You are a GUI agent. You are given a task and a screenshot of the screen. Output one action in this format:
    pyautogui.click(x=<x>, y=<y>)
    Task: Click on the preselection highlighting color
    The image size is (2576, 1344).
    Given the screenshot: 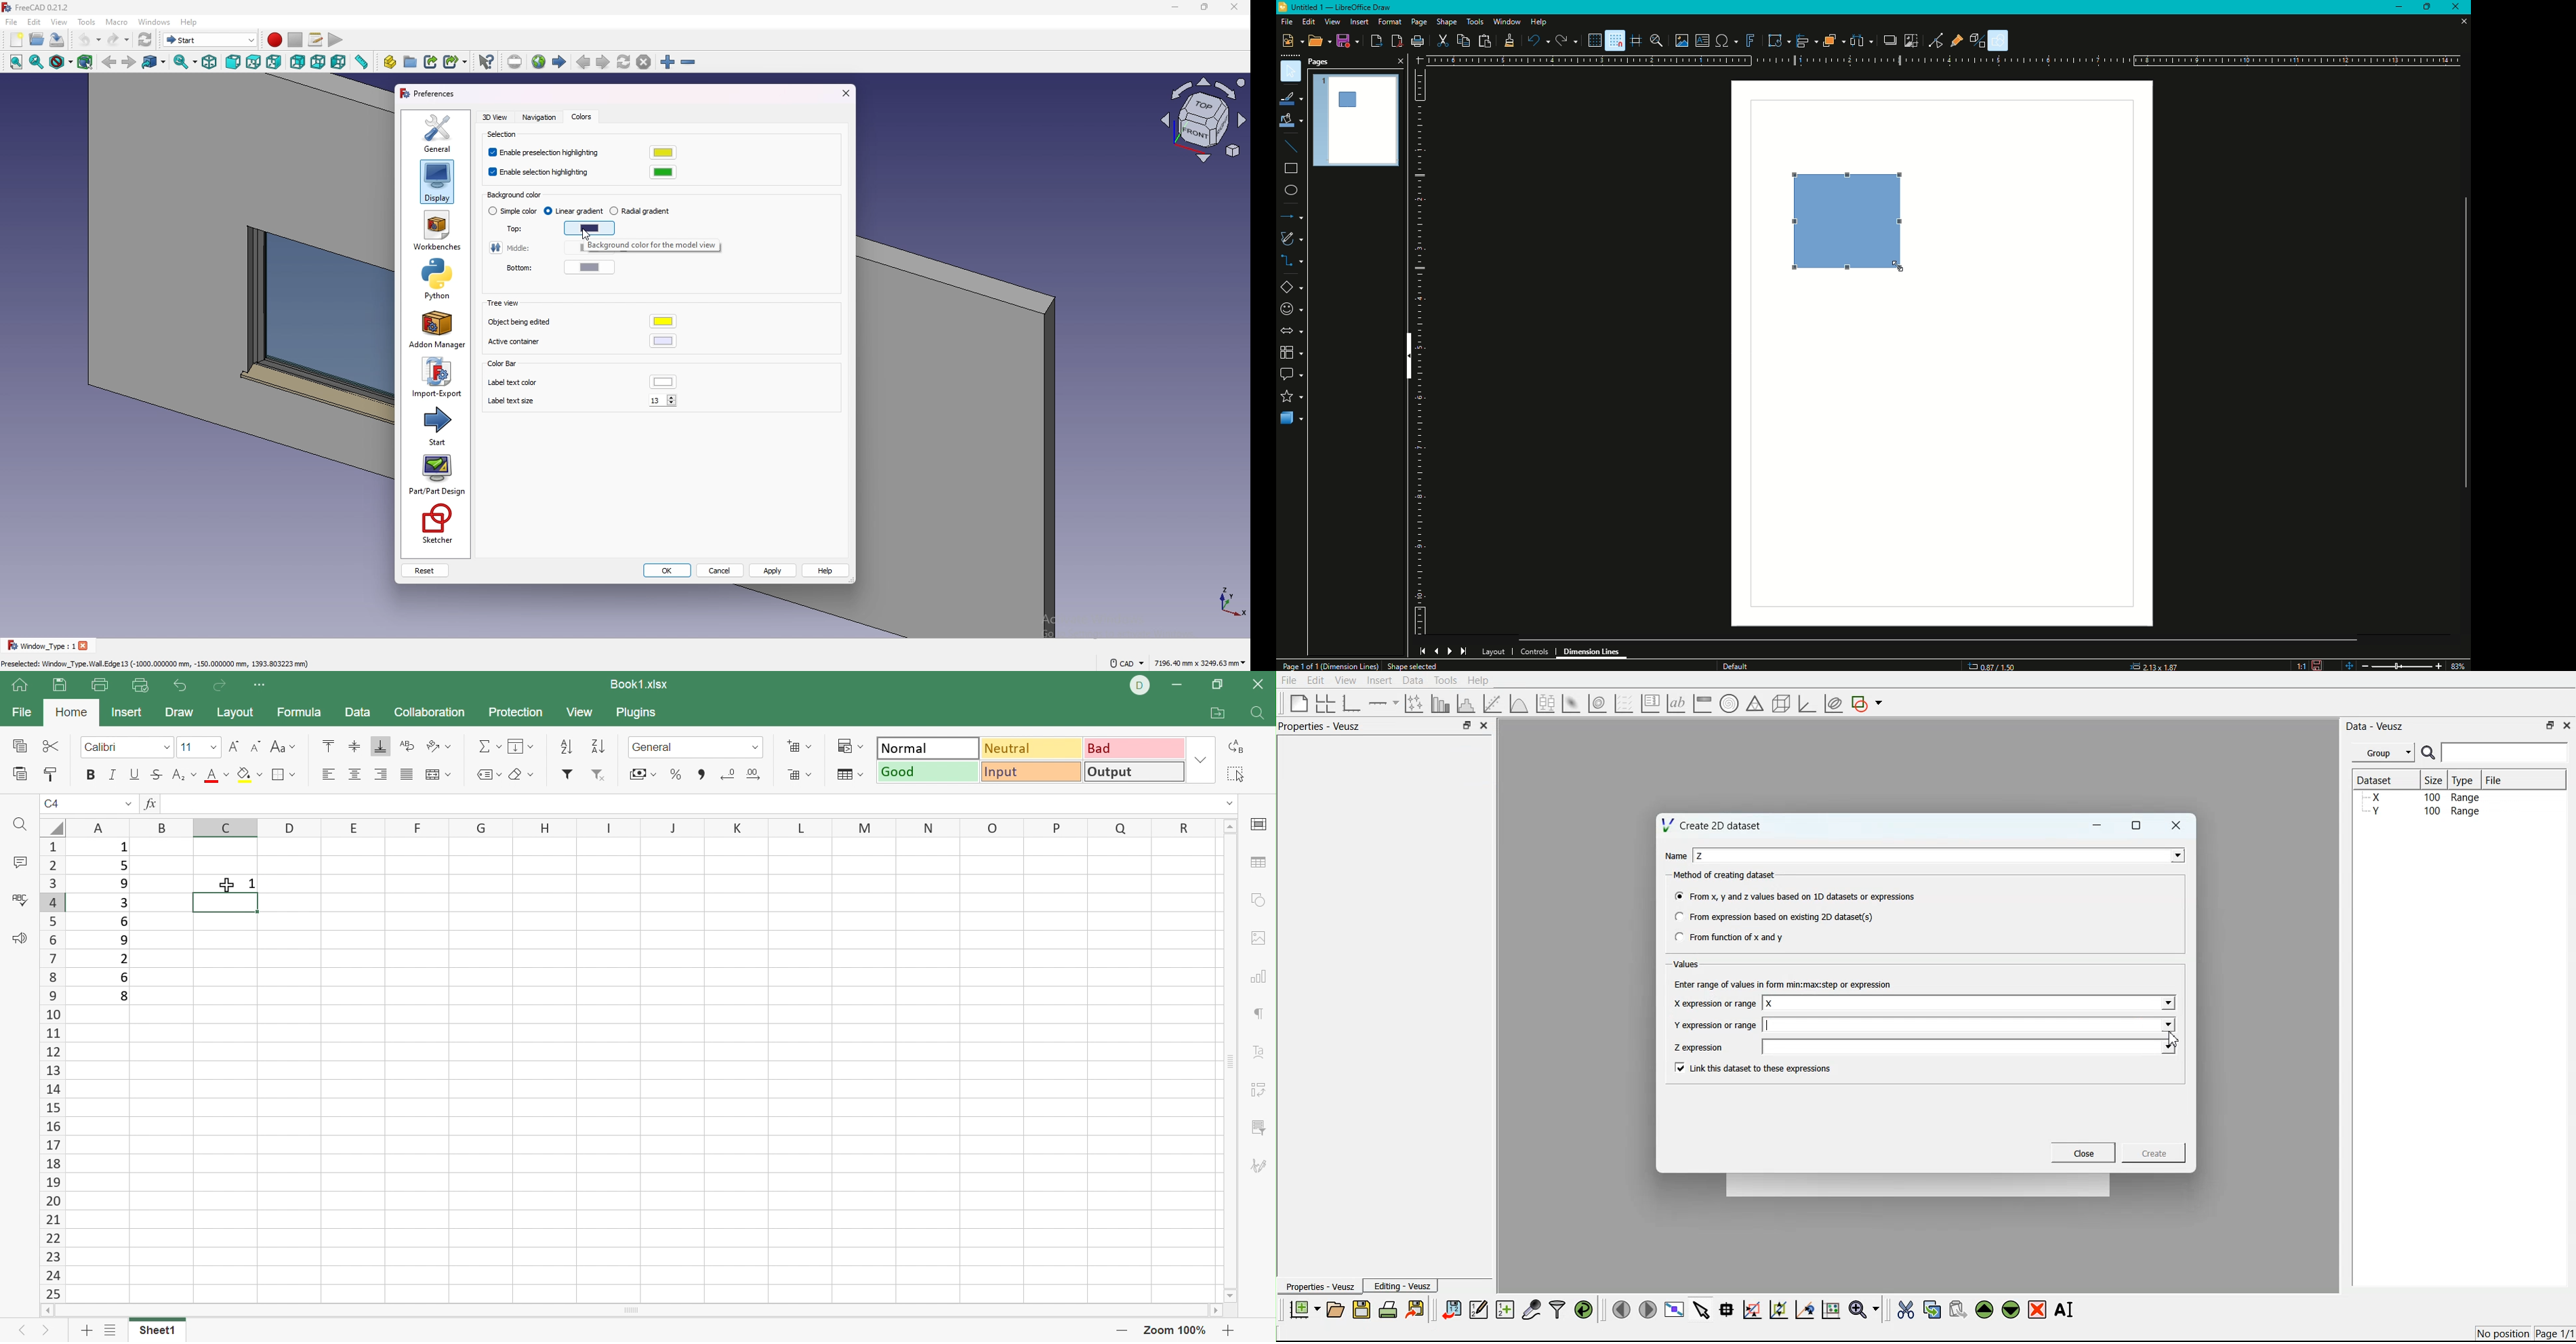 What is the action you would take?
    pyautogui.click(x=663, y=152)
    